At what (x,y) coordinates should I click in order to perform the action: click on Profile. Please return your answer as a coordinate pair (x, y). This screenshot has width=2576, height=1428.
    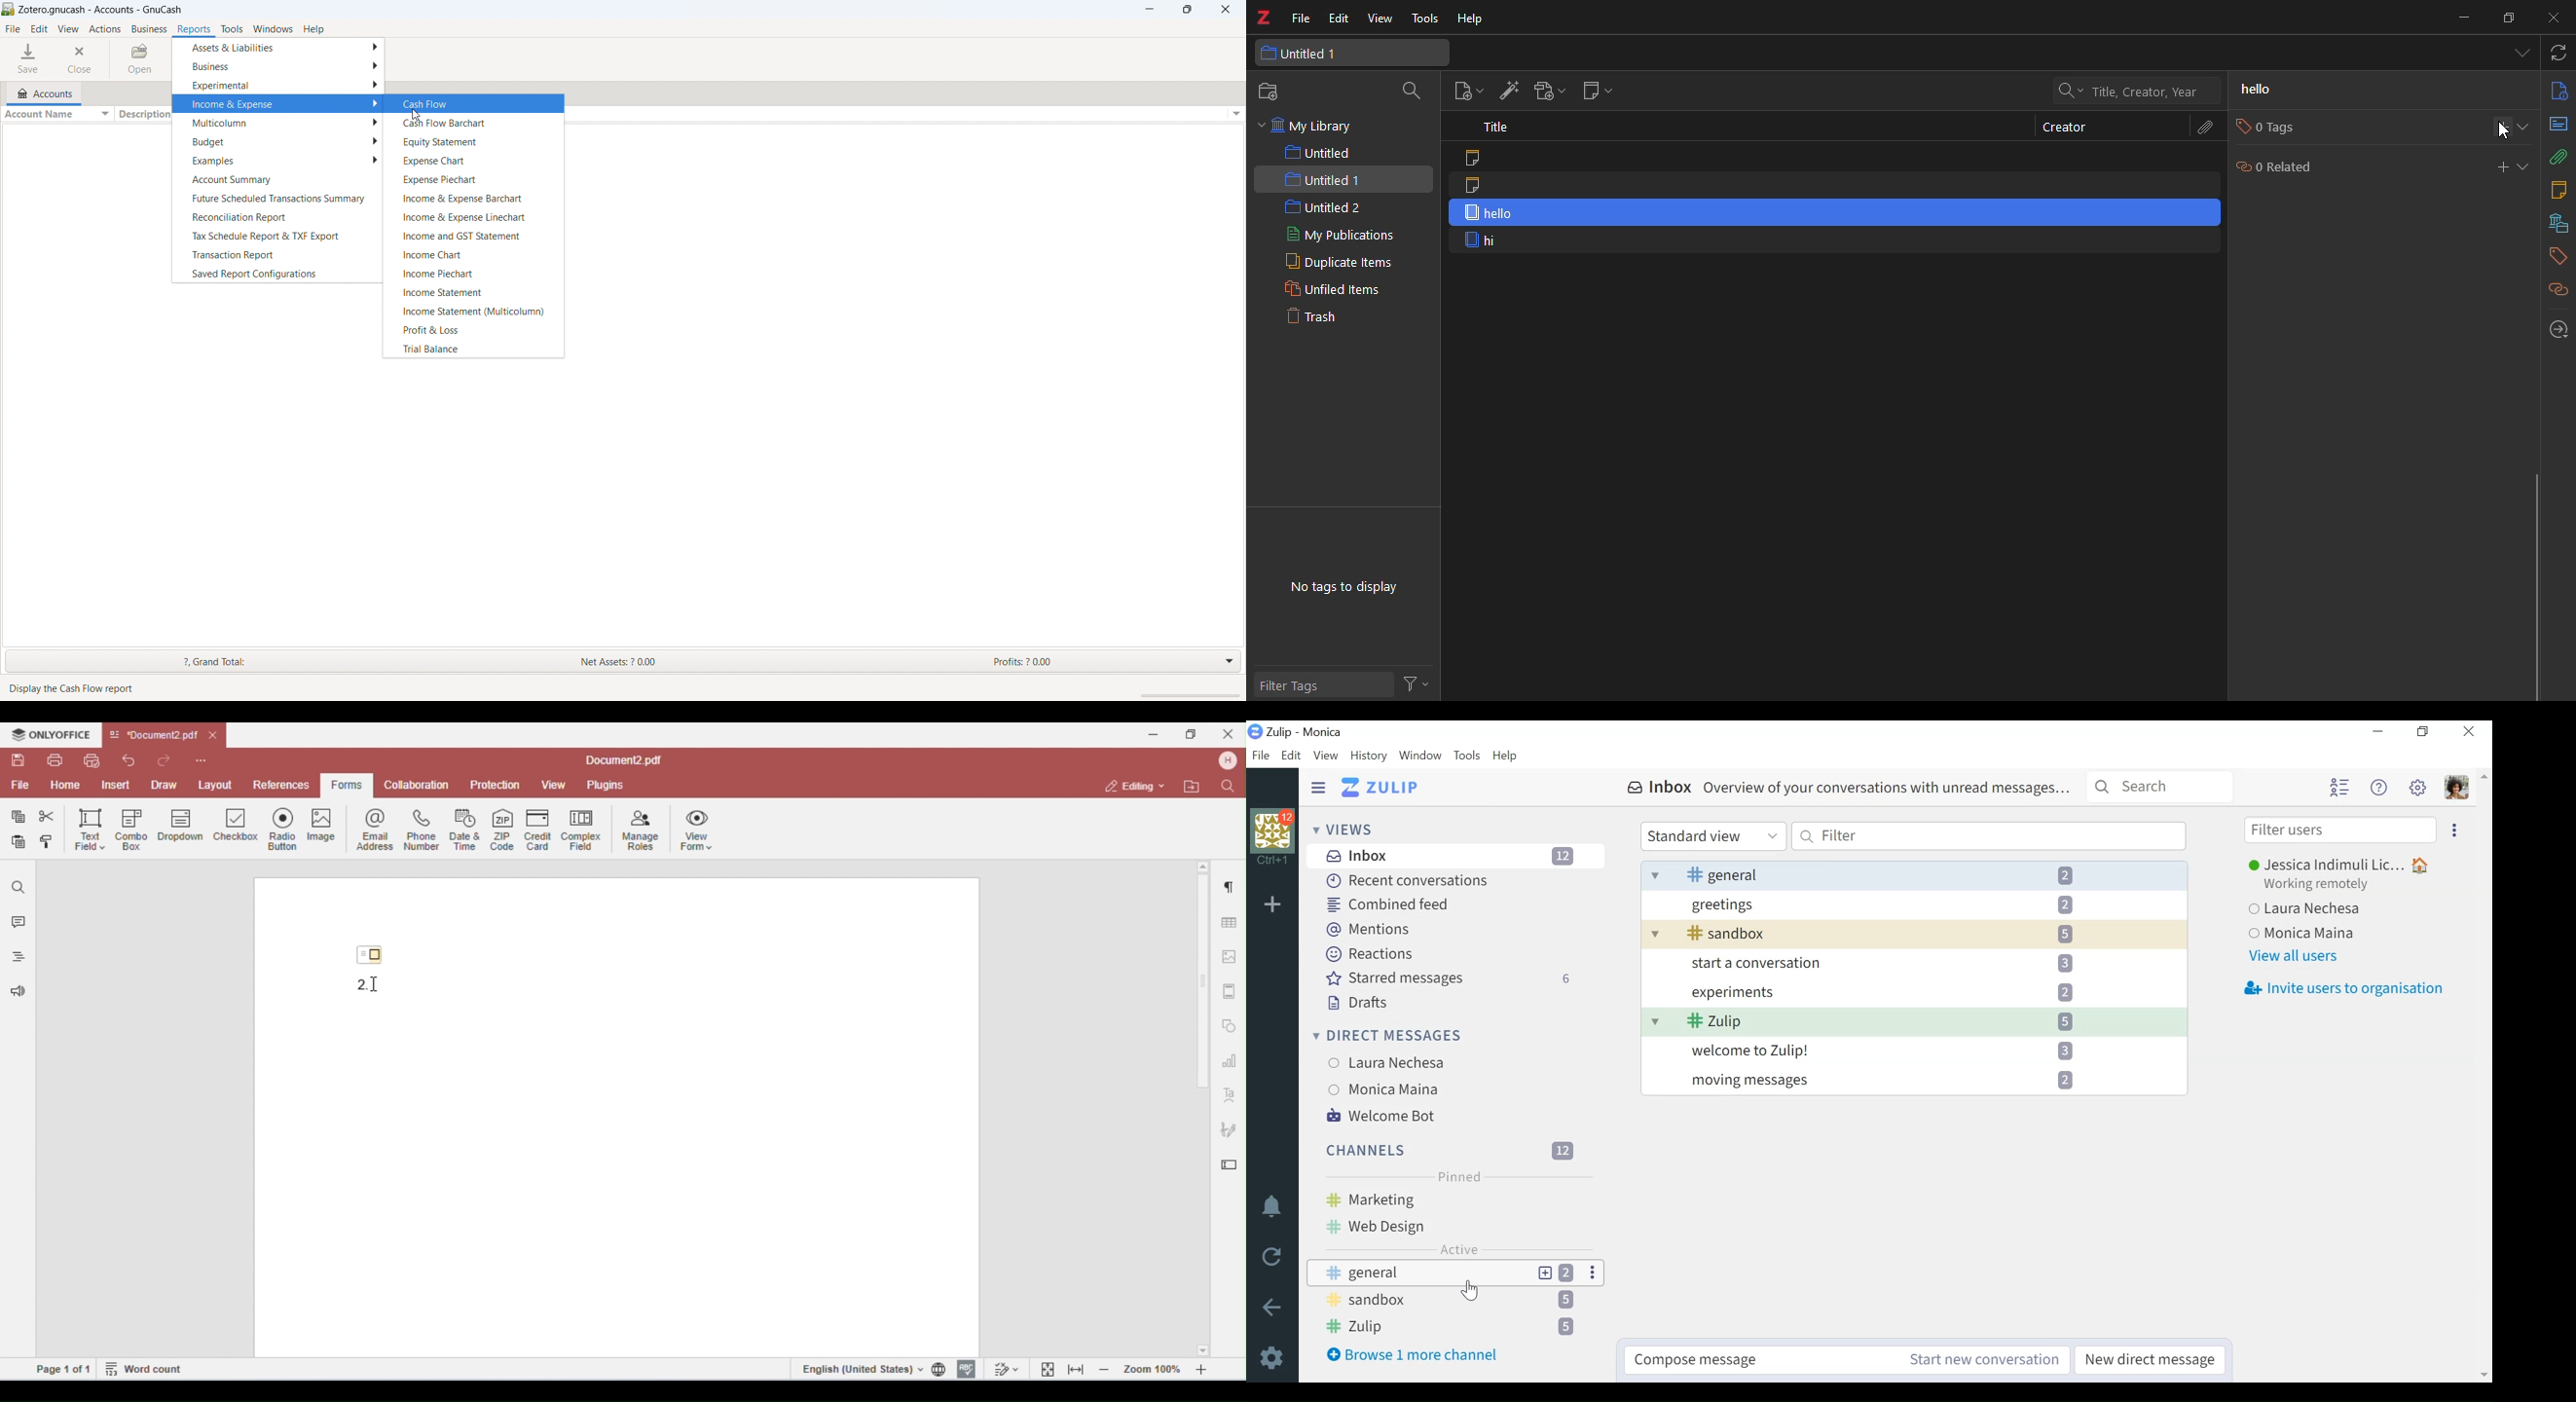
    Looking at the image, I should click on (2457, 787).